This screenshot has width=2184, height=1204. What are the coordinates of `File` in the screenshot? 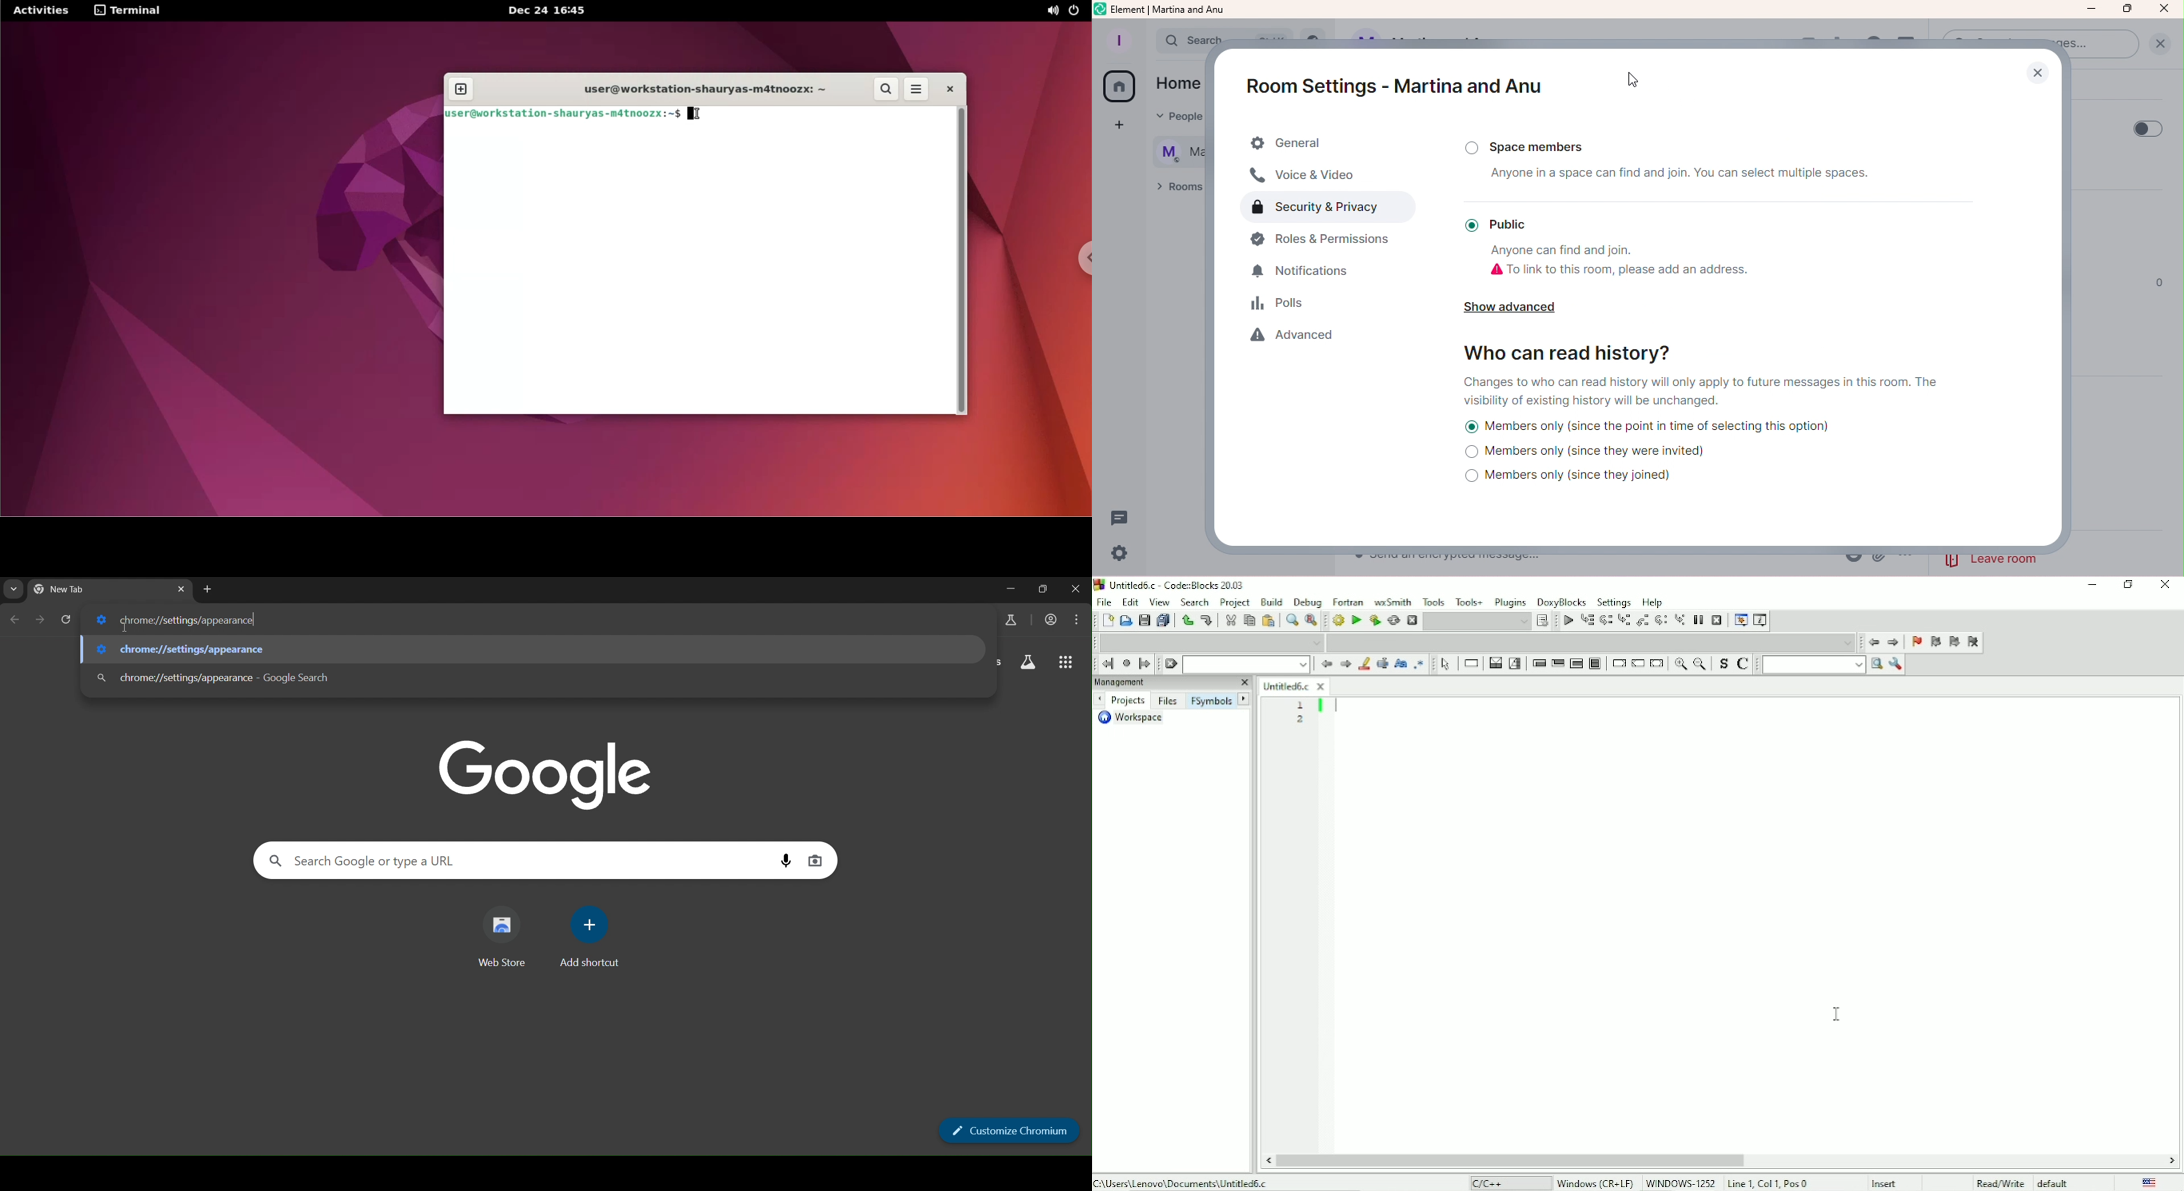 It's located at (1106, 602).